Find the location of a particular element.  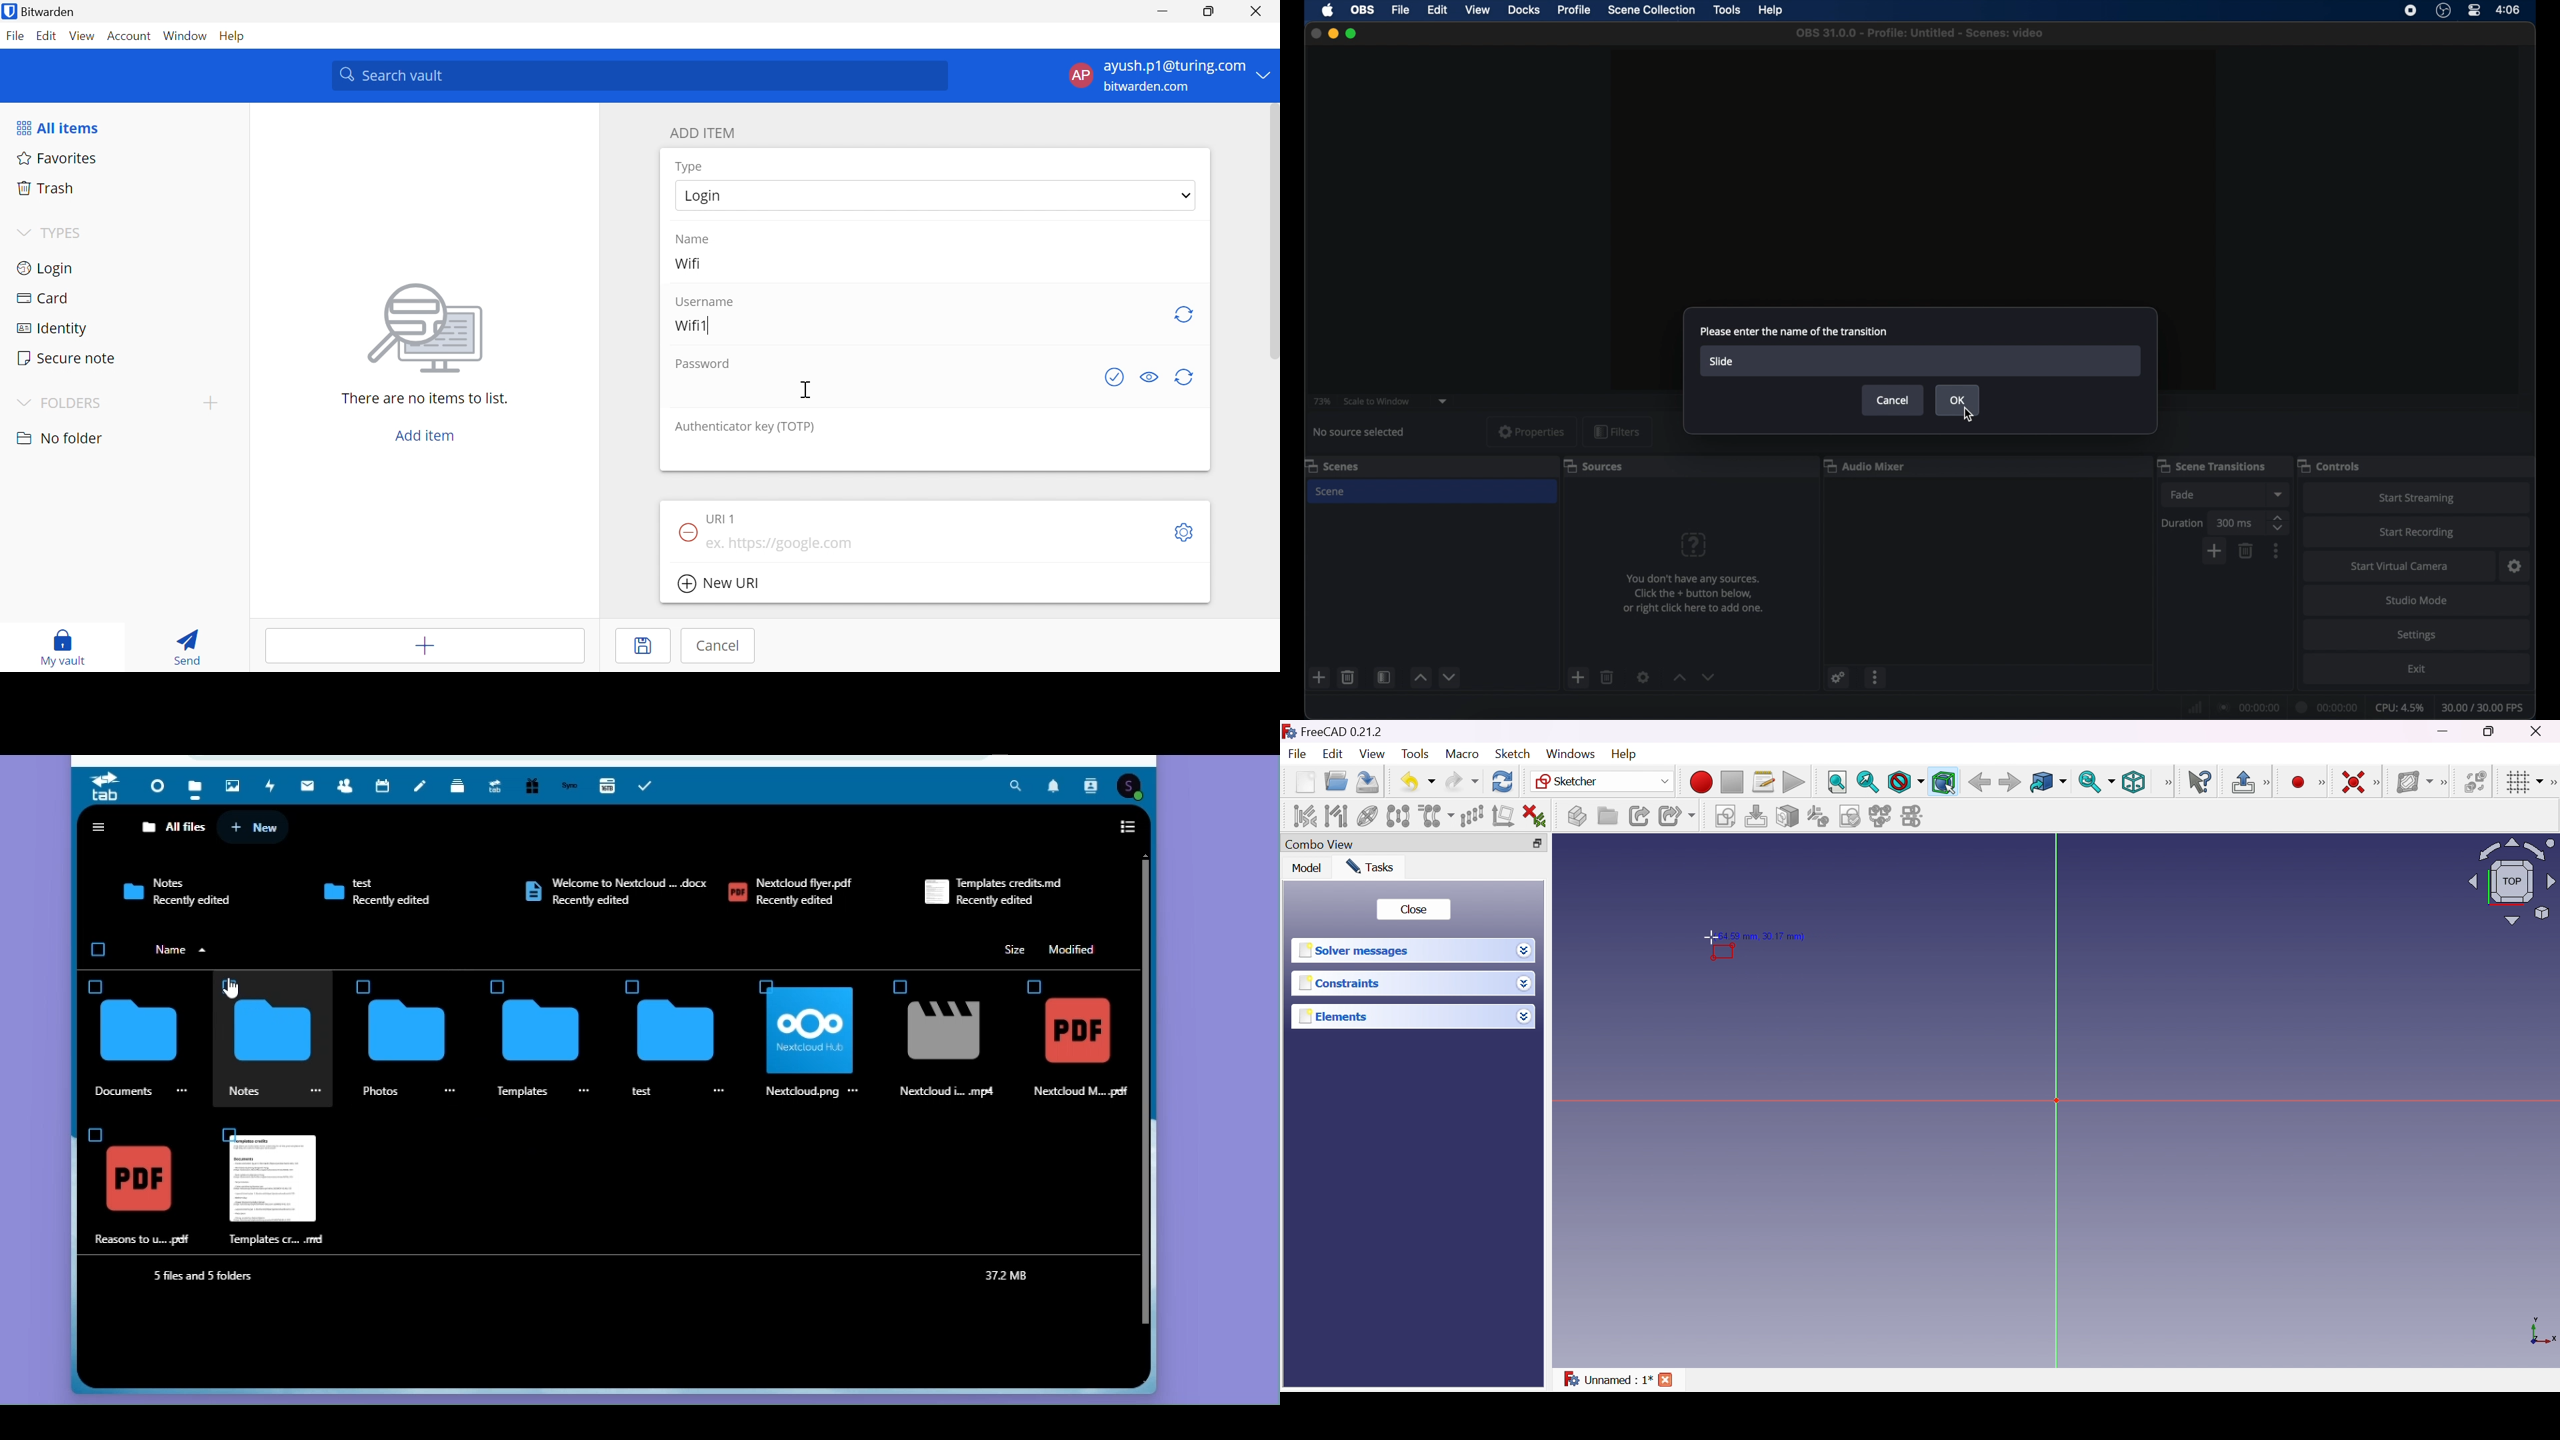

Files is located at coordinates (193, 785).